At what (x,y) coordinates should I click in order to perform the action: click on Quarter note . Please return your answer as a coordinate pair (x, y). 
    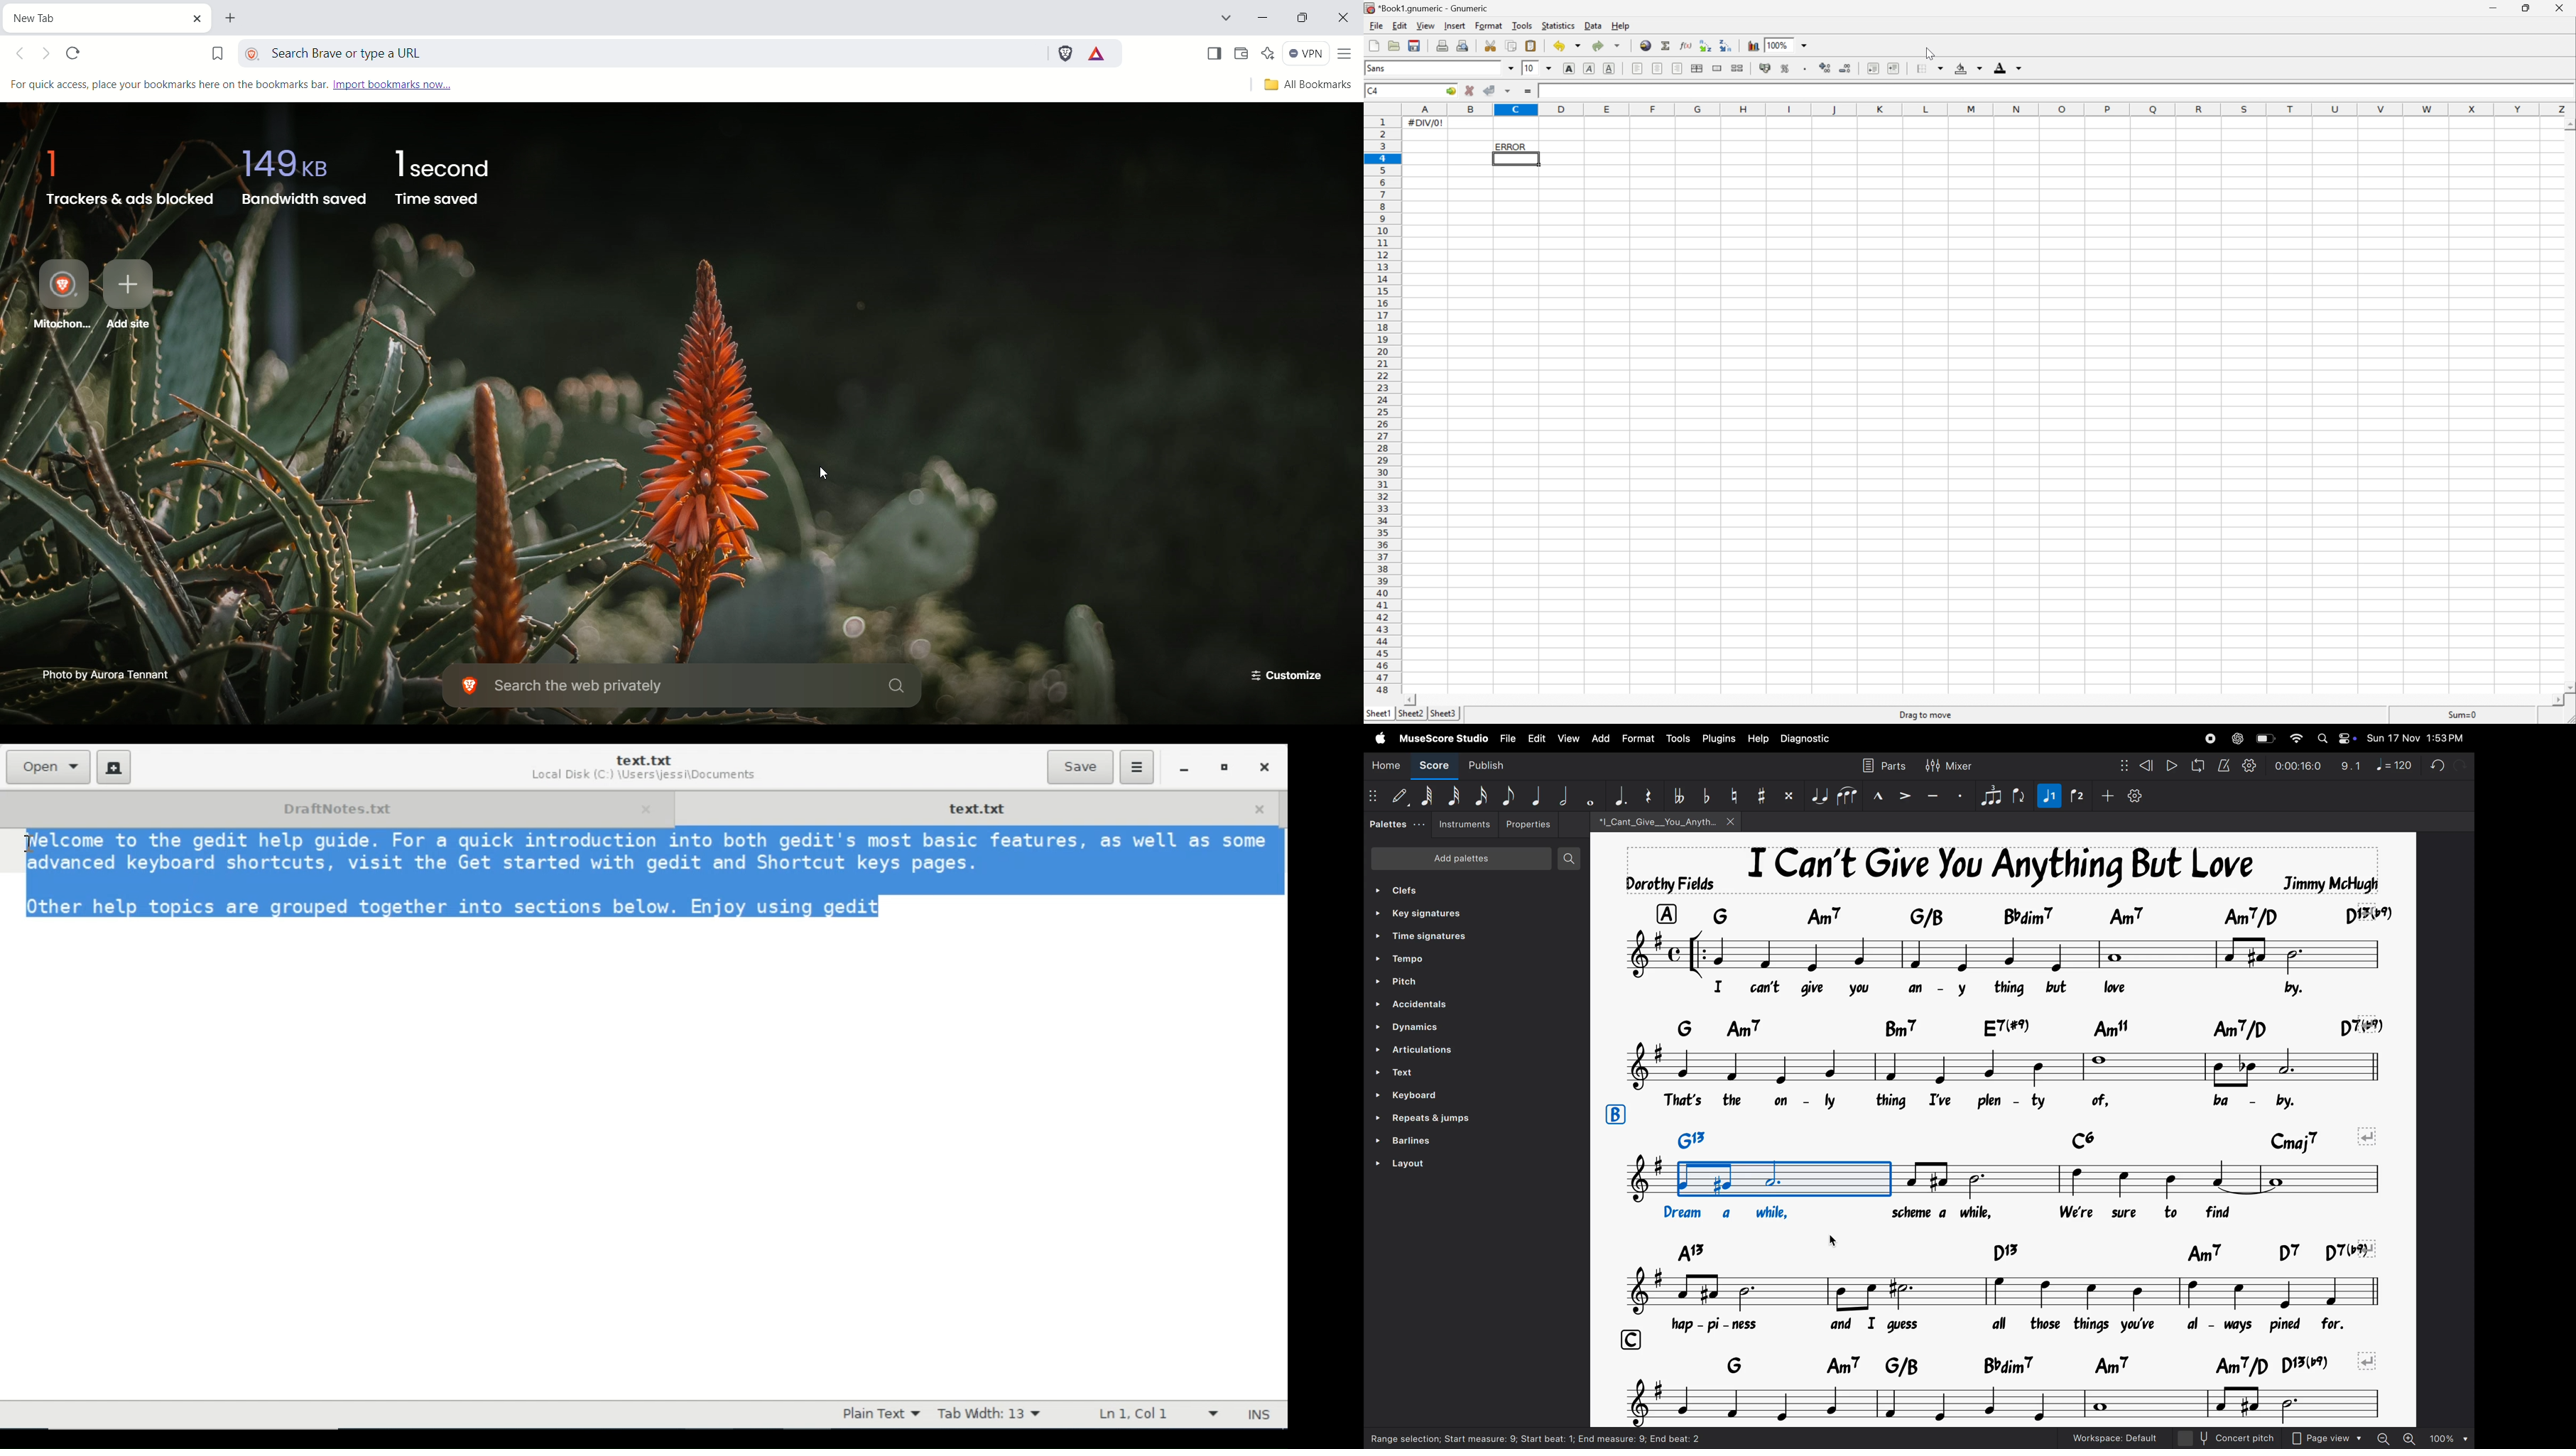
    Looking at the image, I should click on (1535, 795).